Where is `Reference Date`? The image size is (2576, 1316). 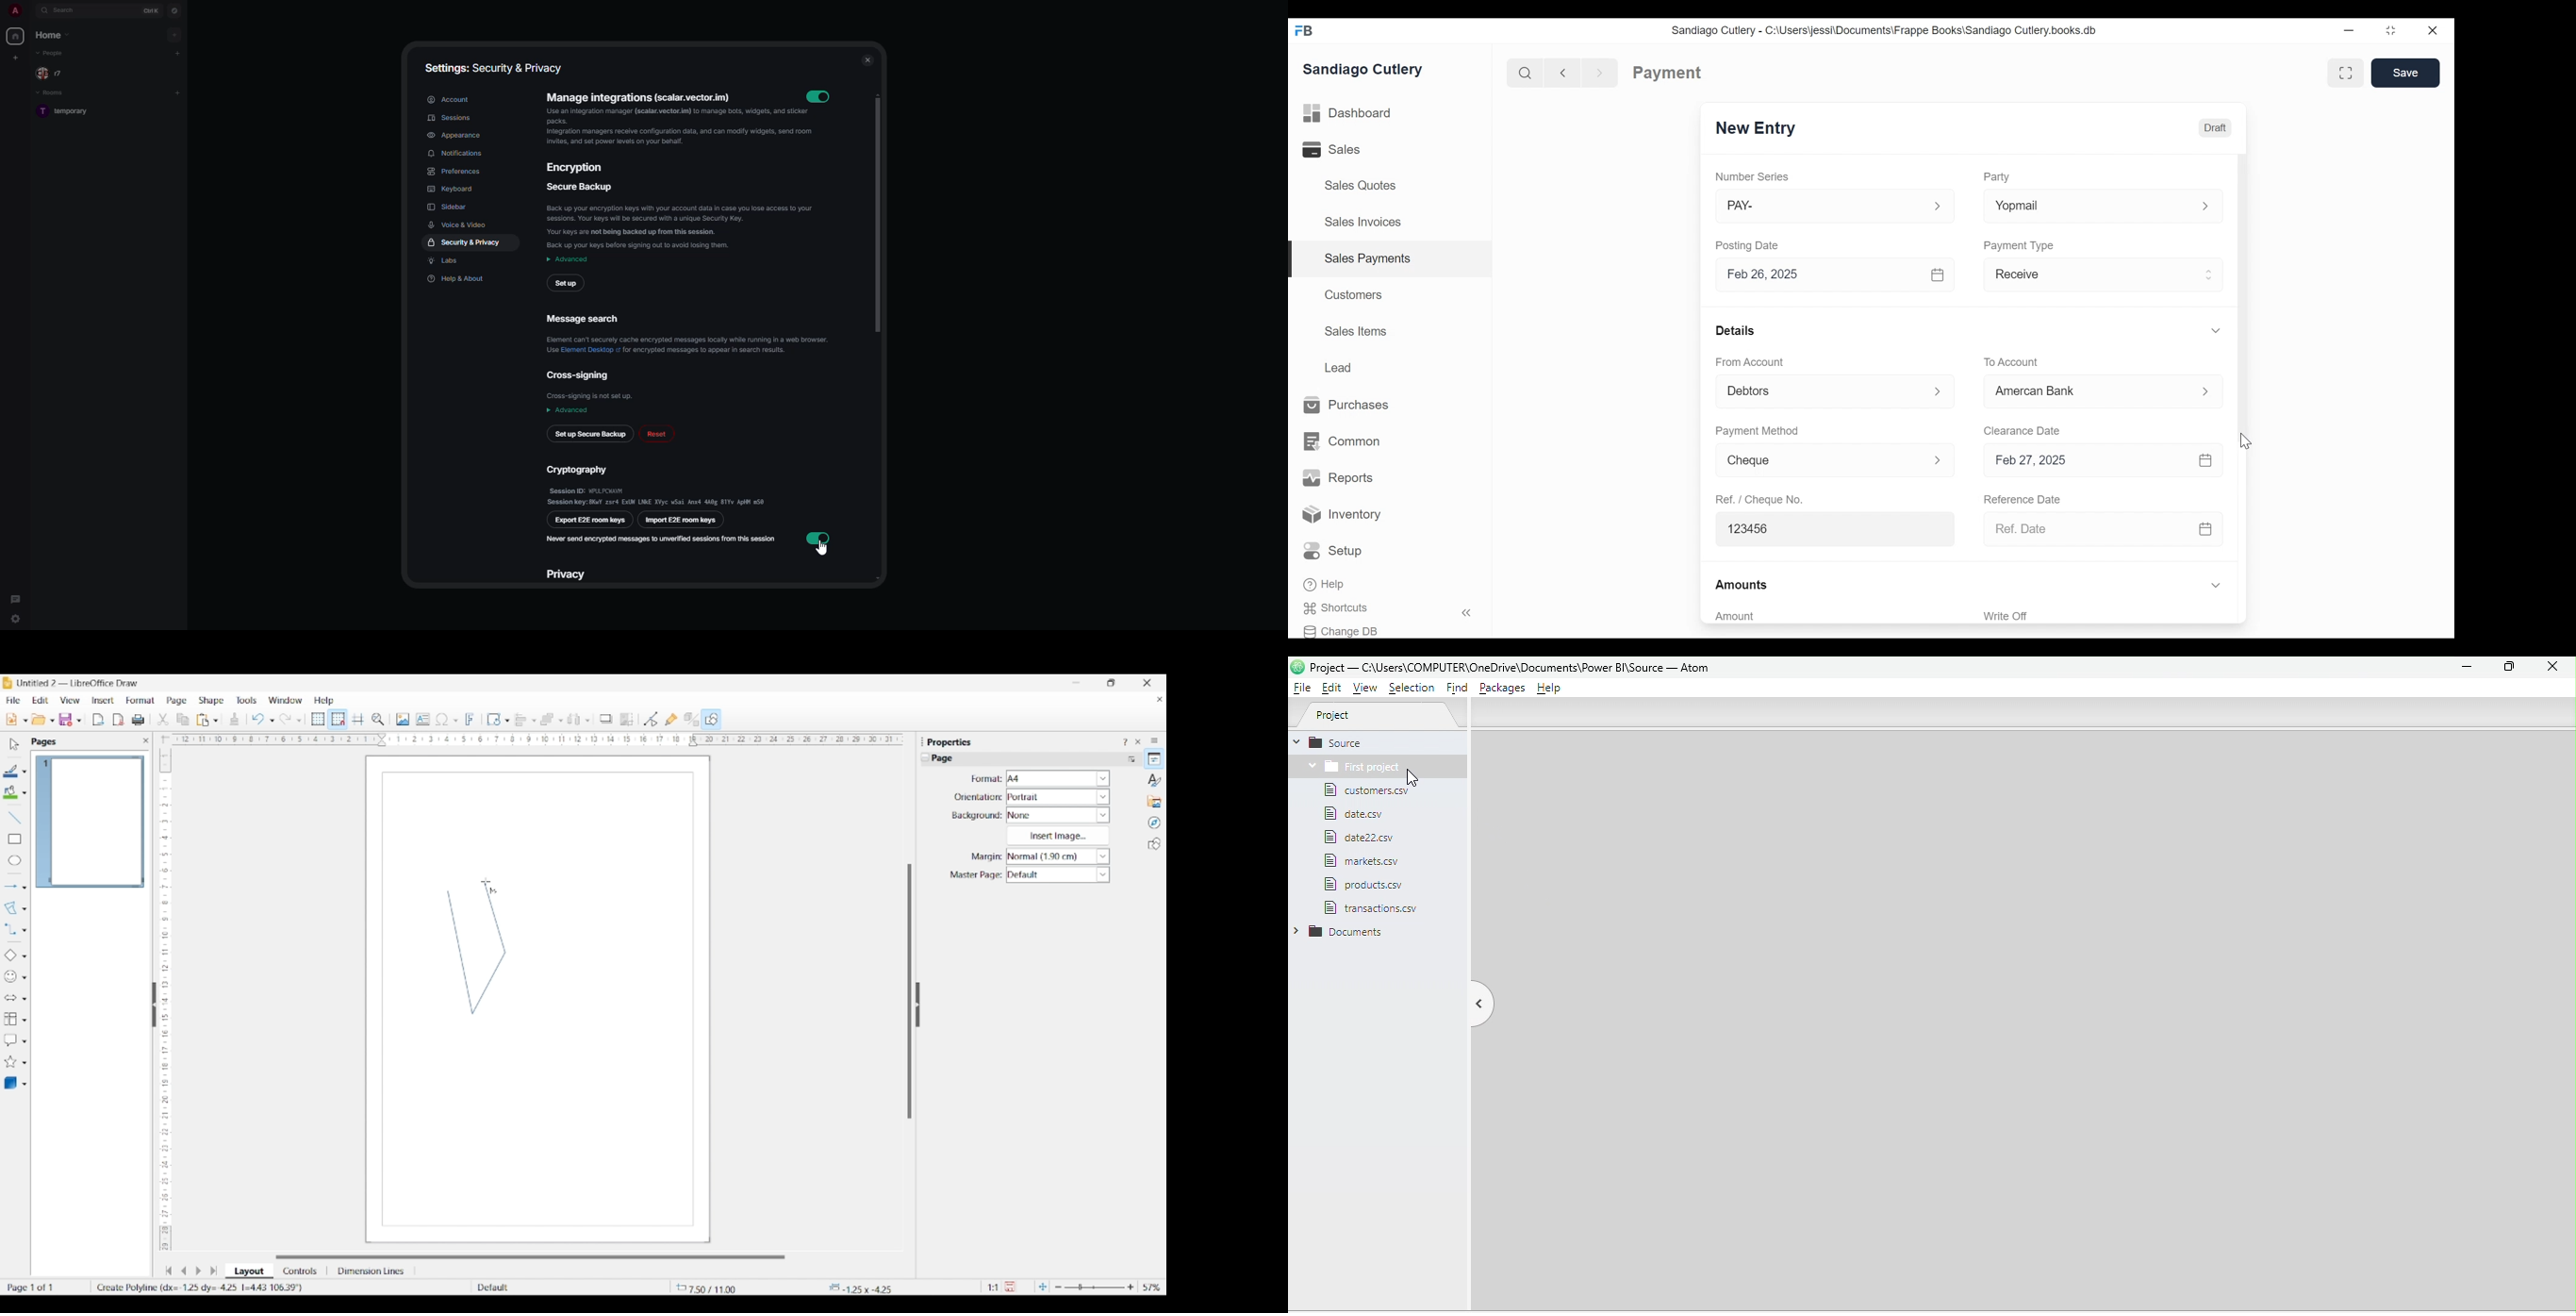 Reference Date is located at coordinates (2021, 498).